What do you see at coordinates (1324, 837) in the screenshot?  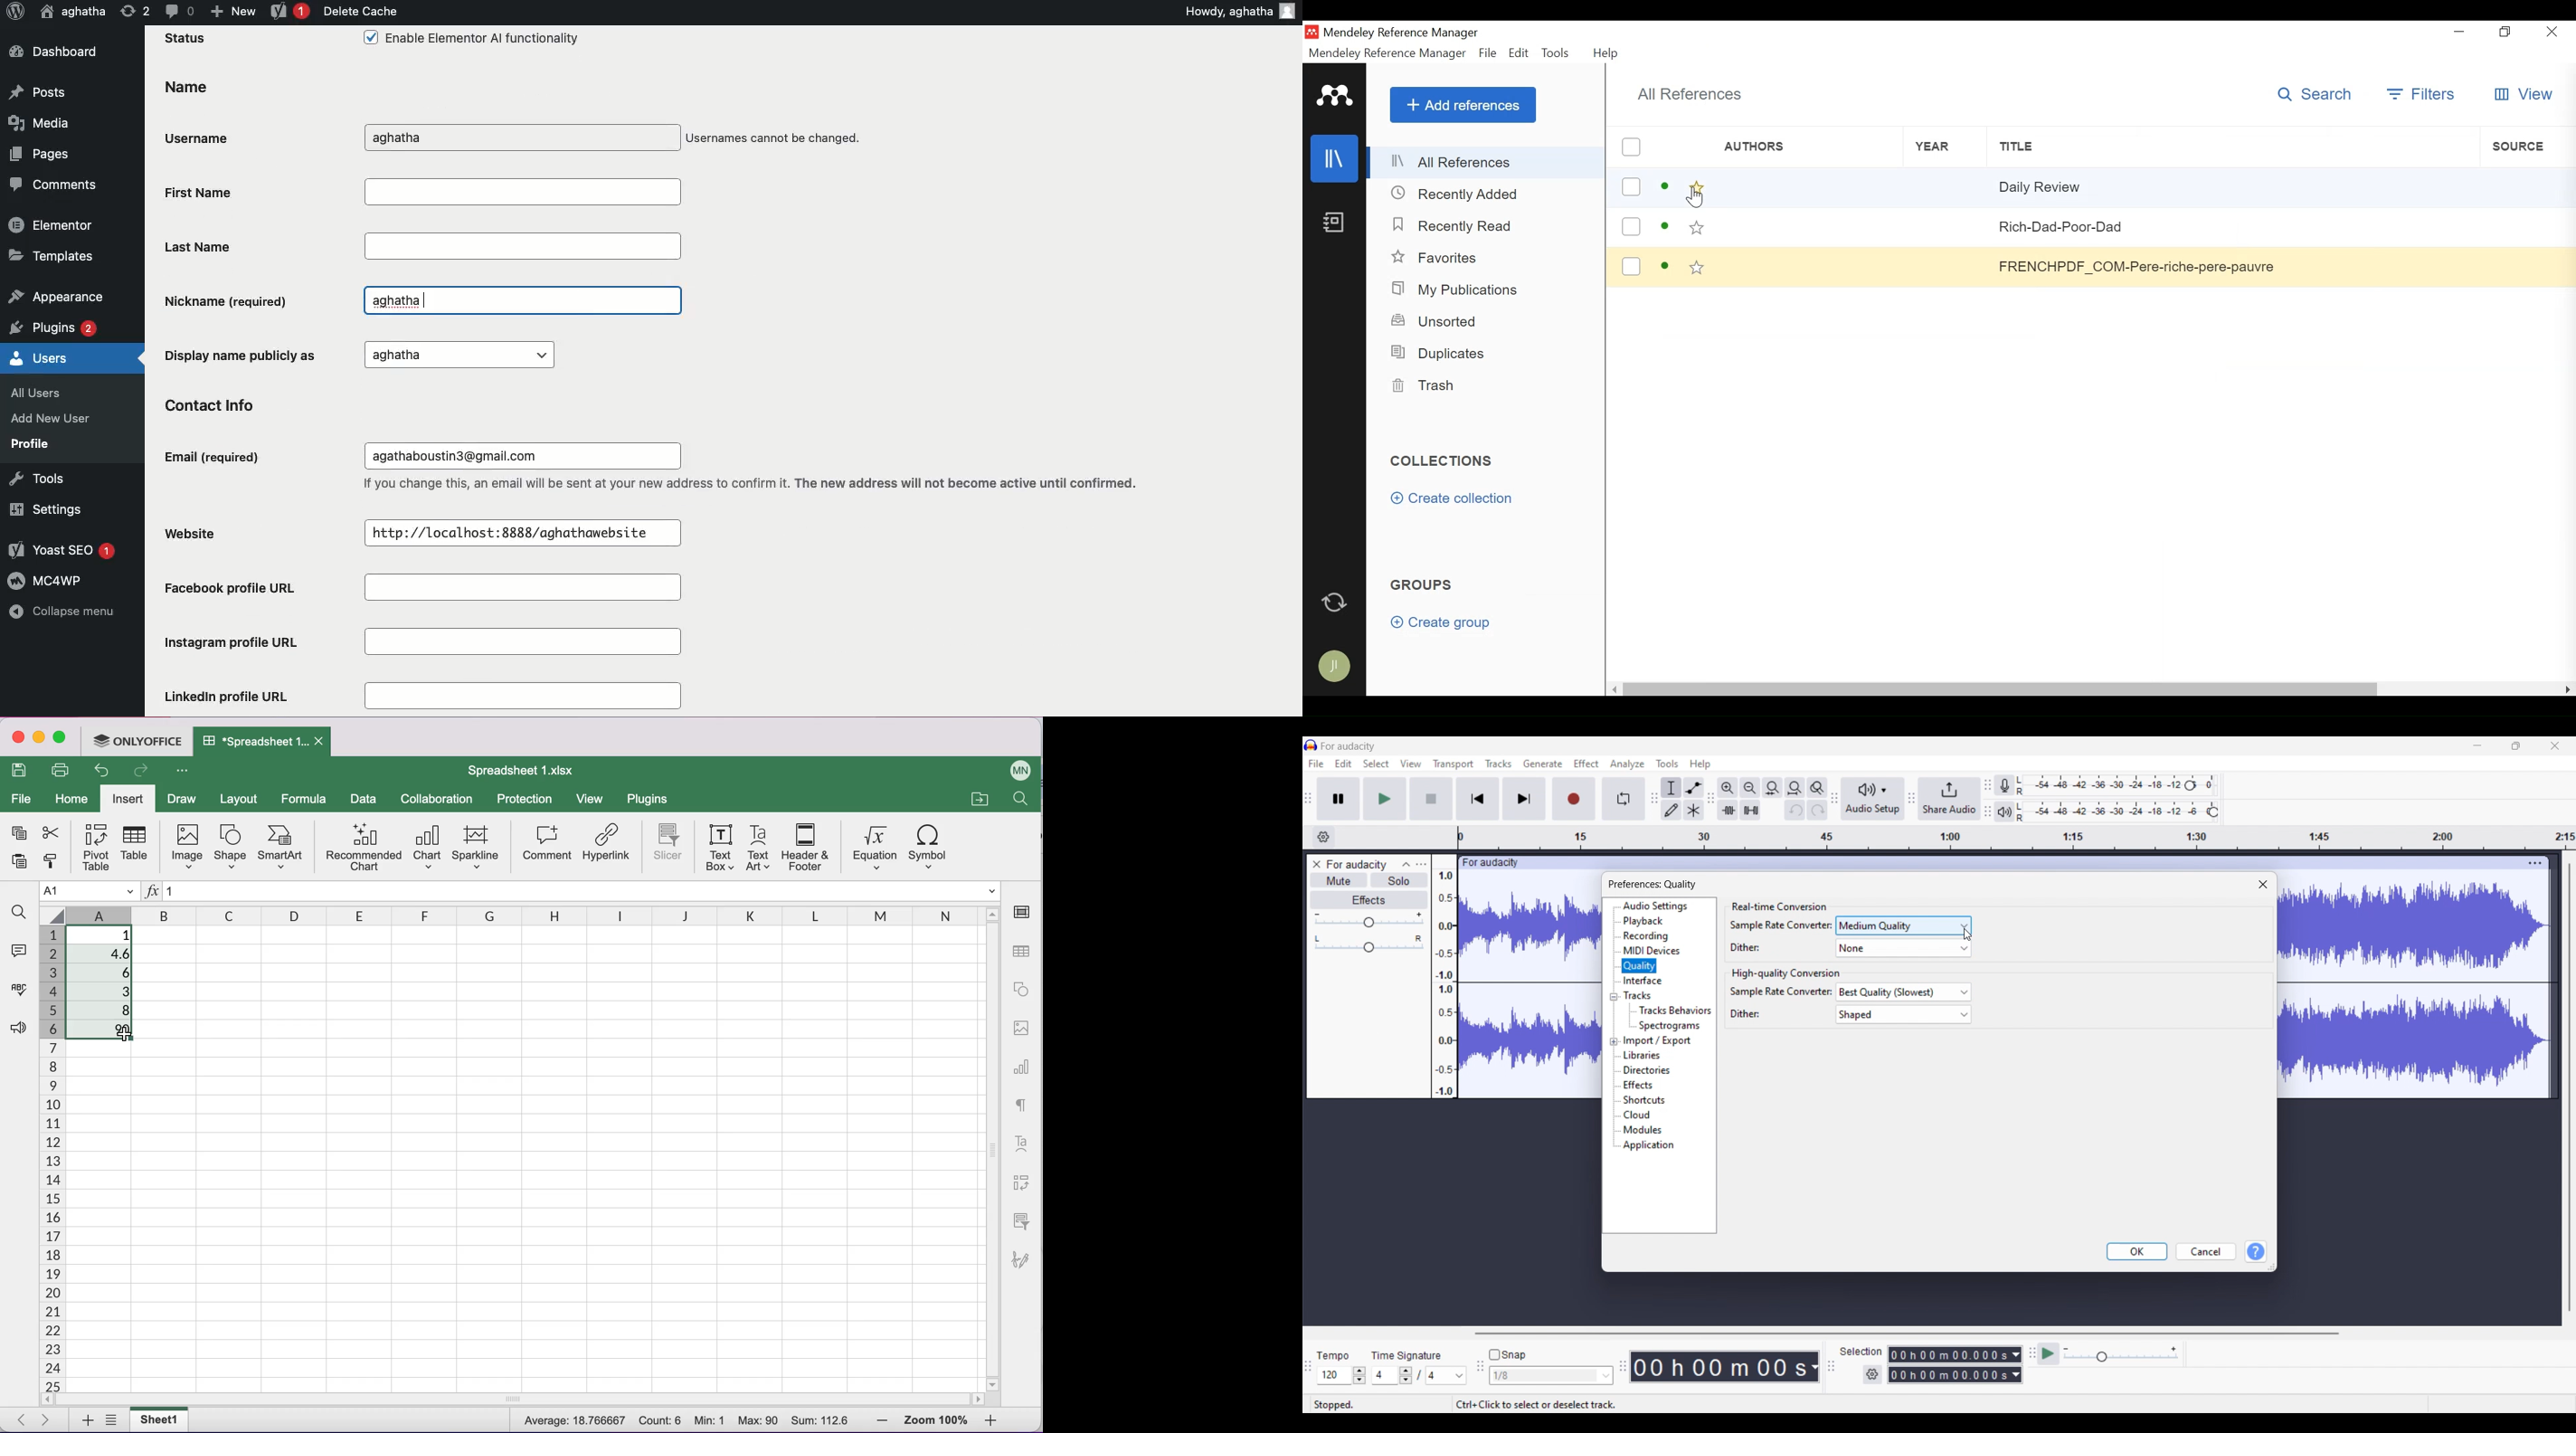 I see `Timeline options` at bounding box center [1324, 837].